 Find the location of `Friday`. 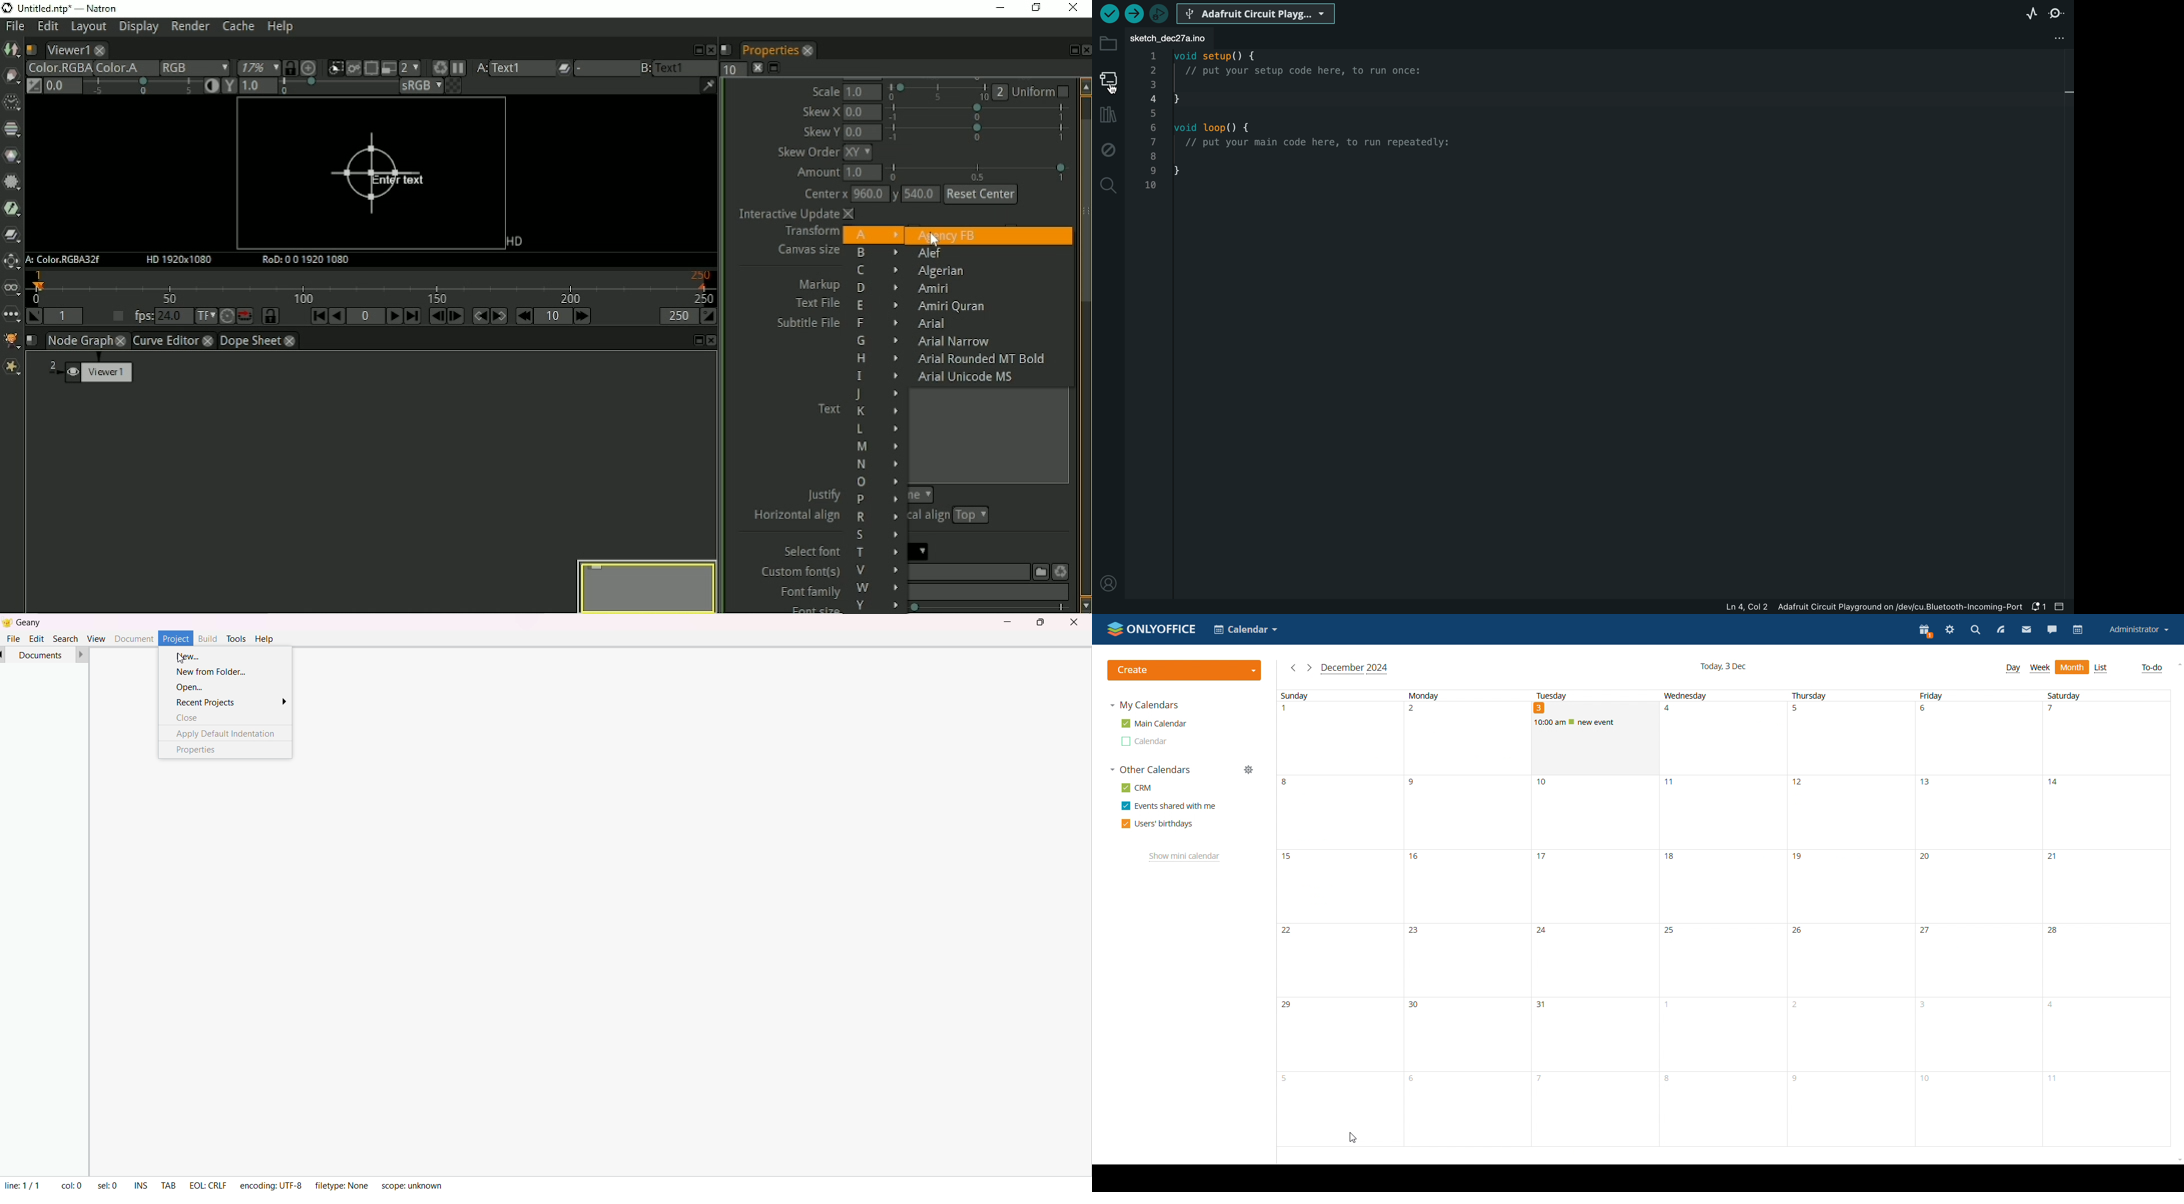

Friday is located at coordinates (1975, 695).